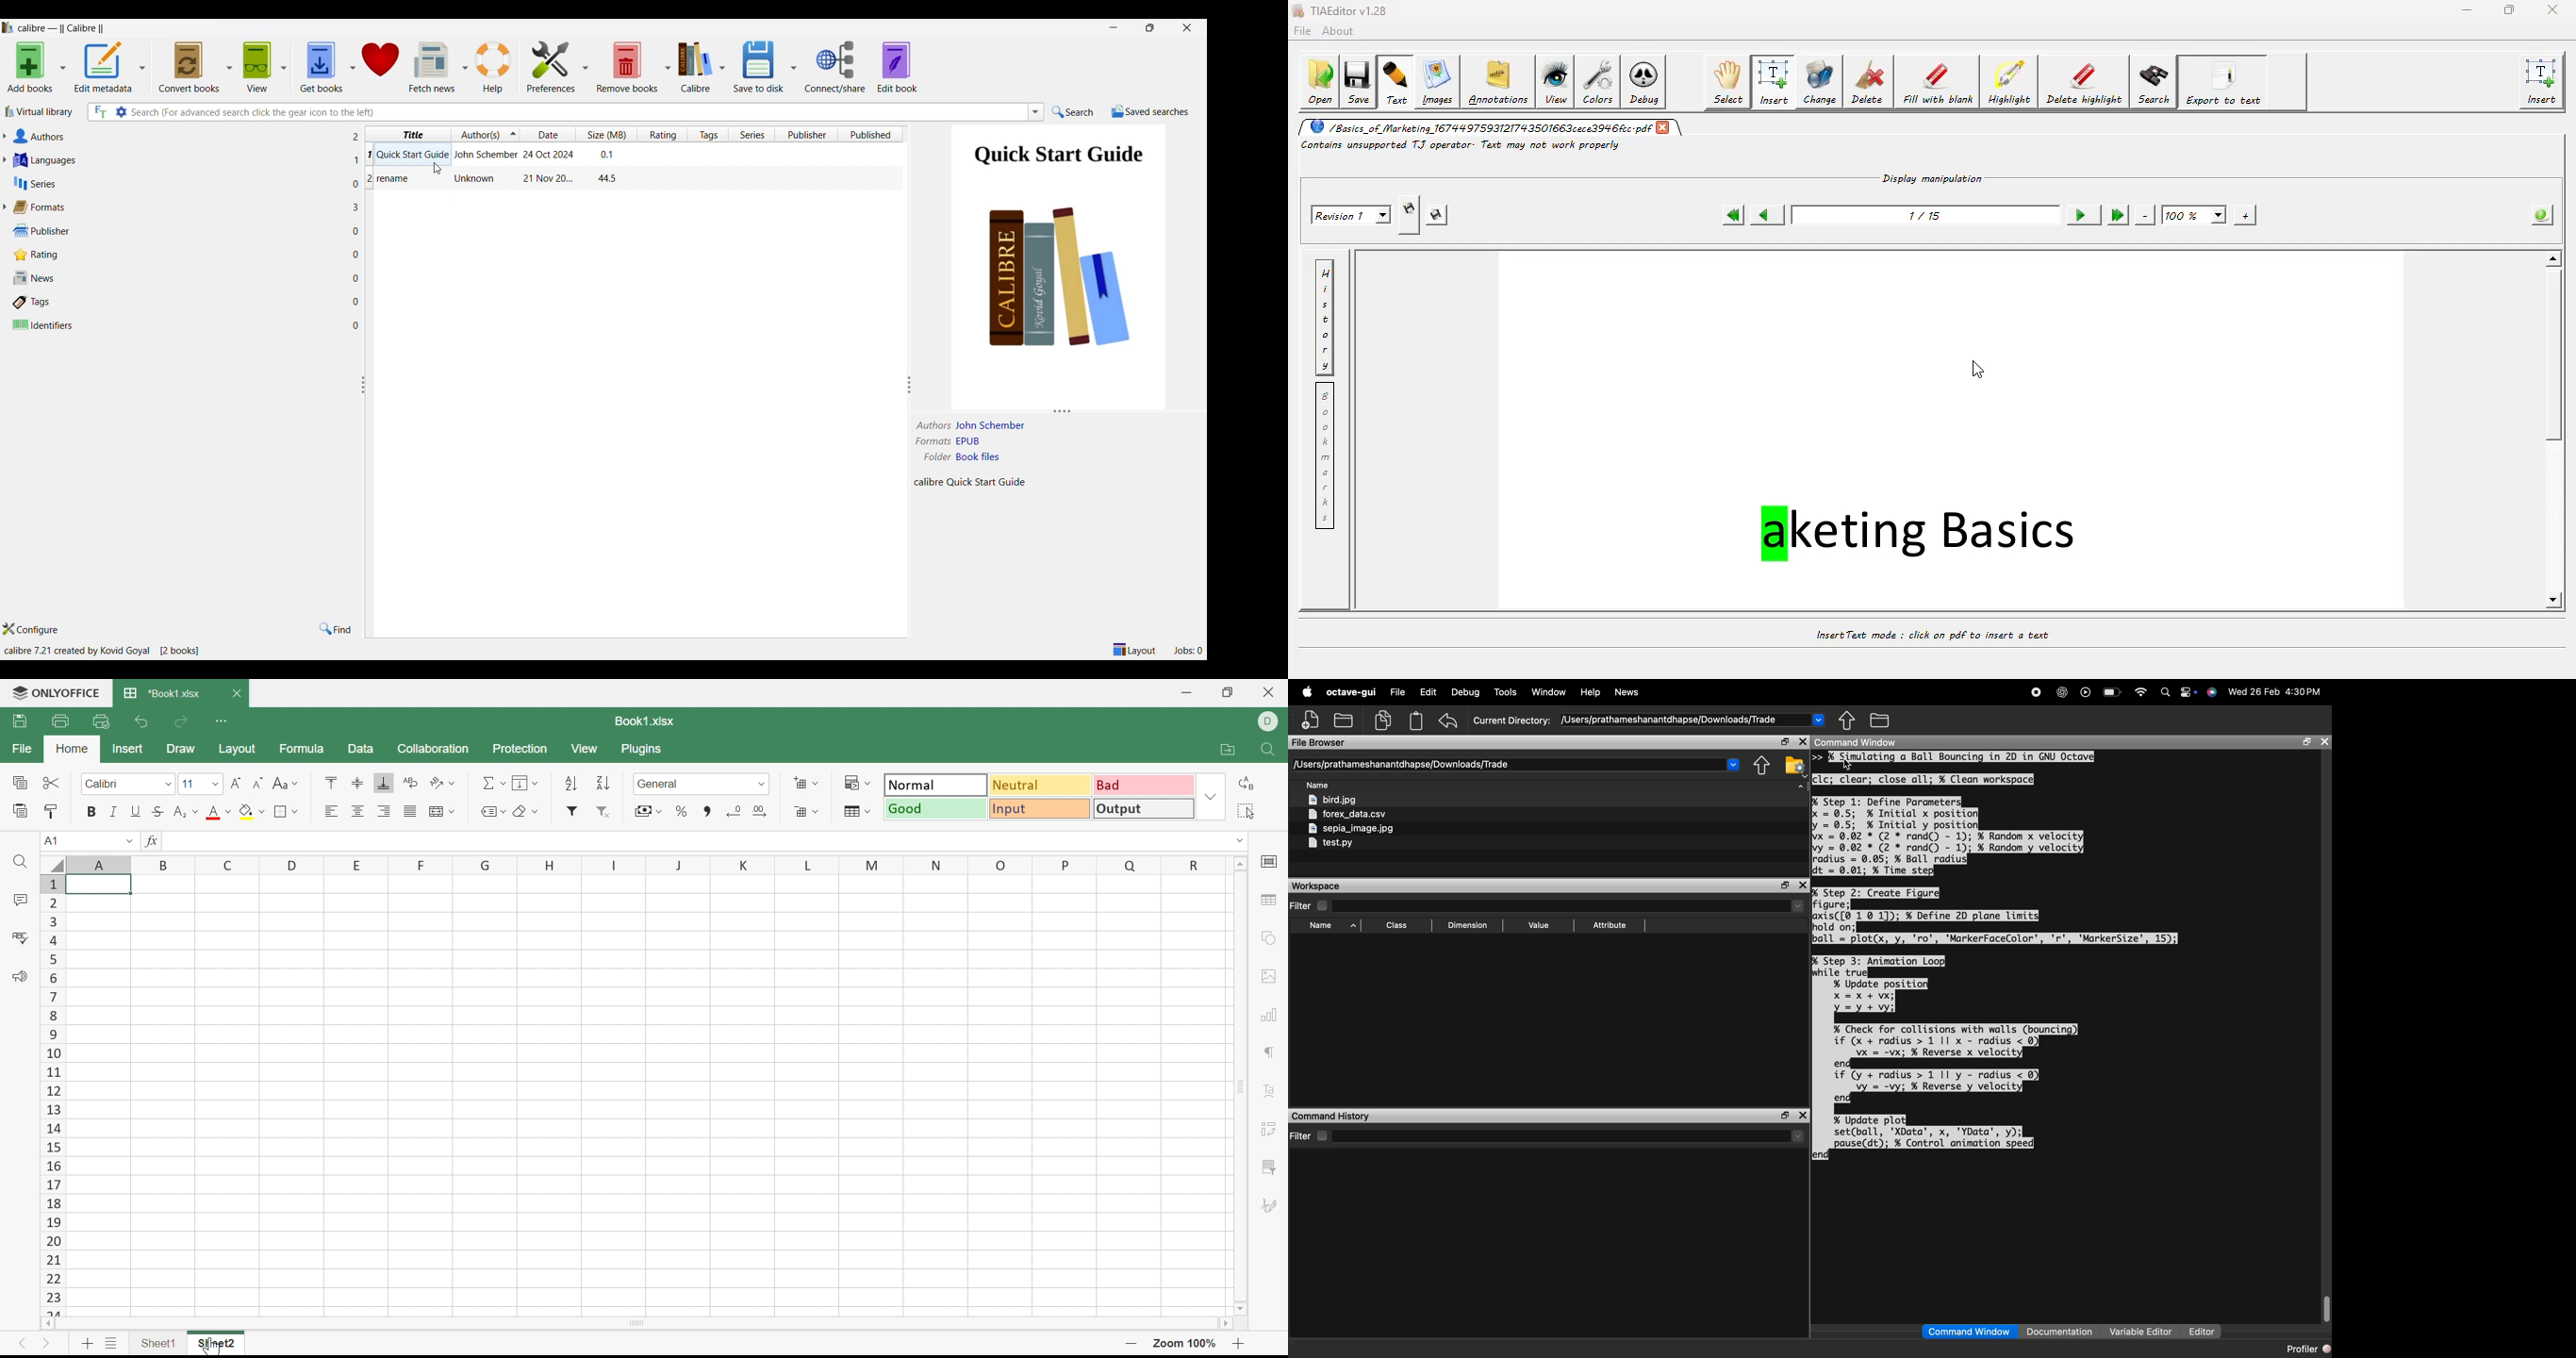  Describe the element at coordinates (45, 1342) in the screenshot. I see `Next` at that location.